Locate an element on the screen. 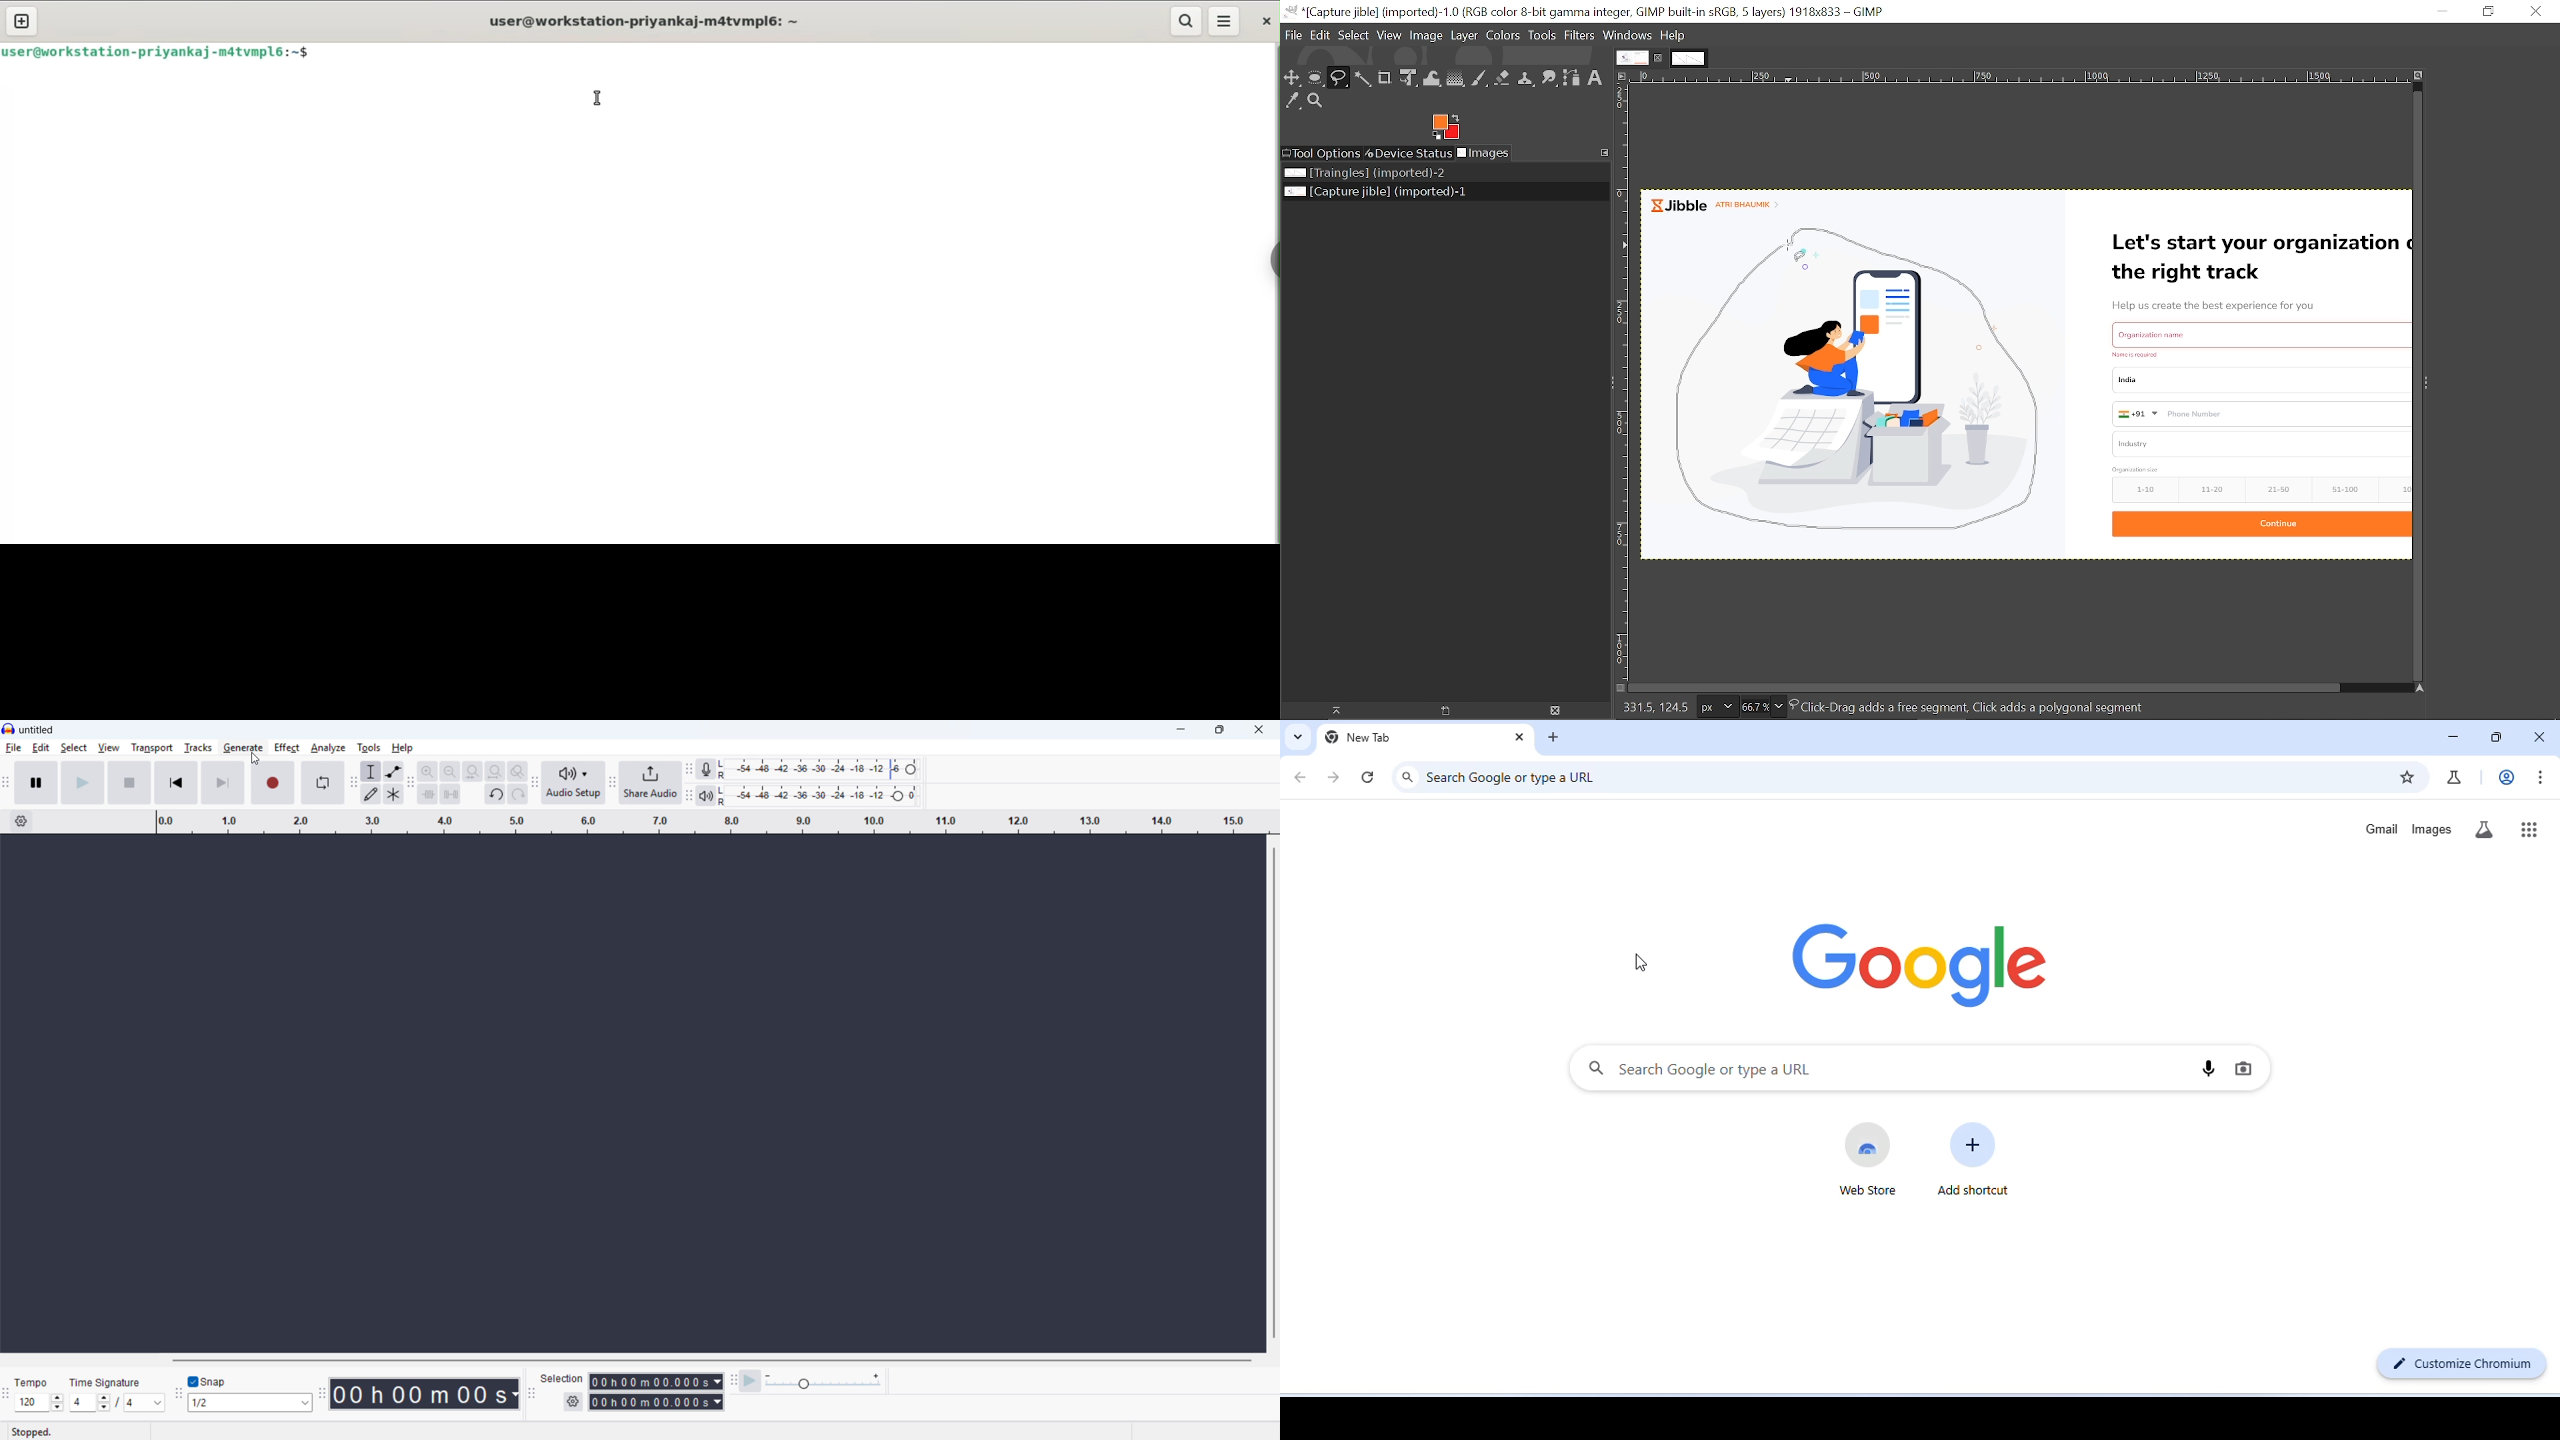  Record  is located at coordinates (273, 783).